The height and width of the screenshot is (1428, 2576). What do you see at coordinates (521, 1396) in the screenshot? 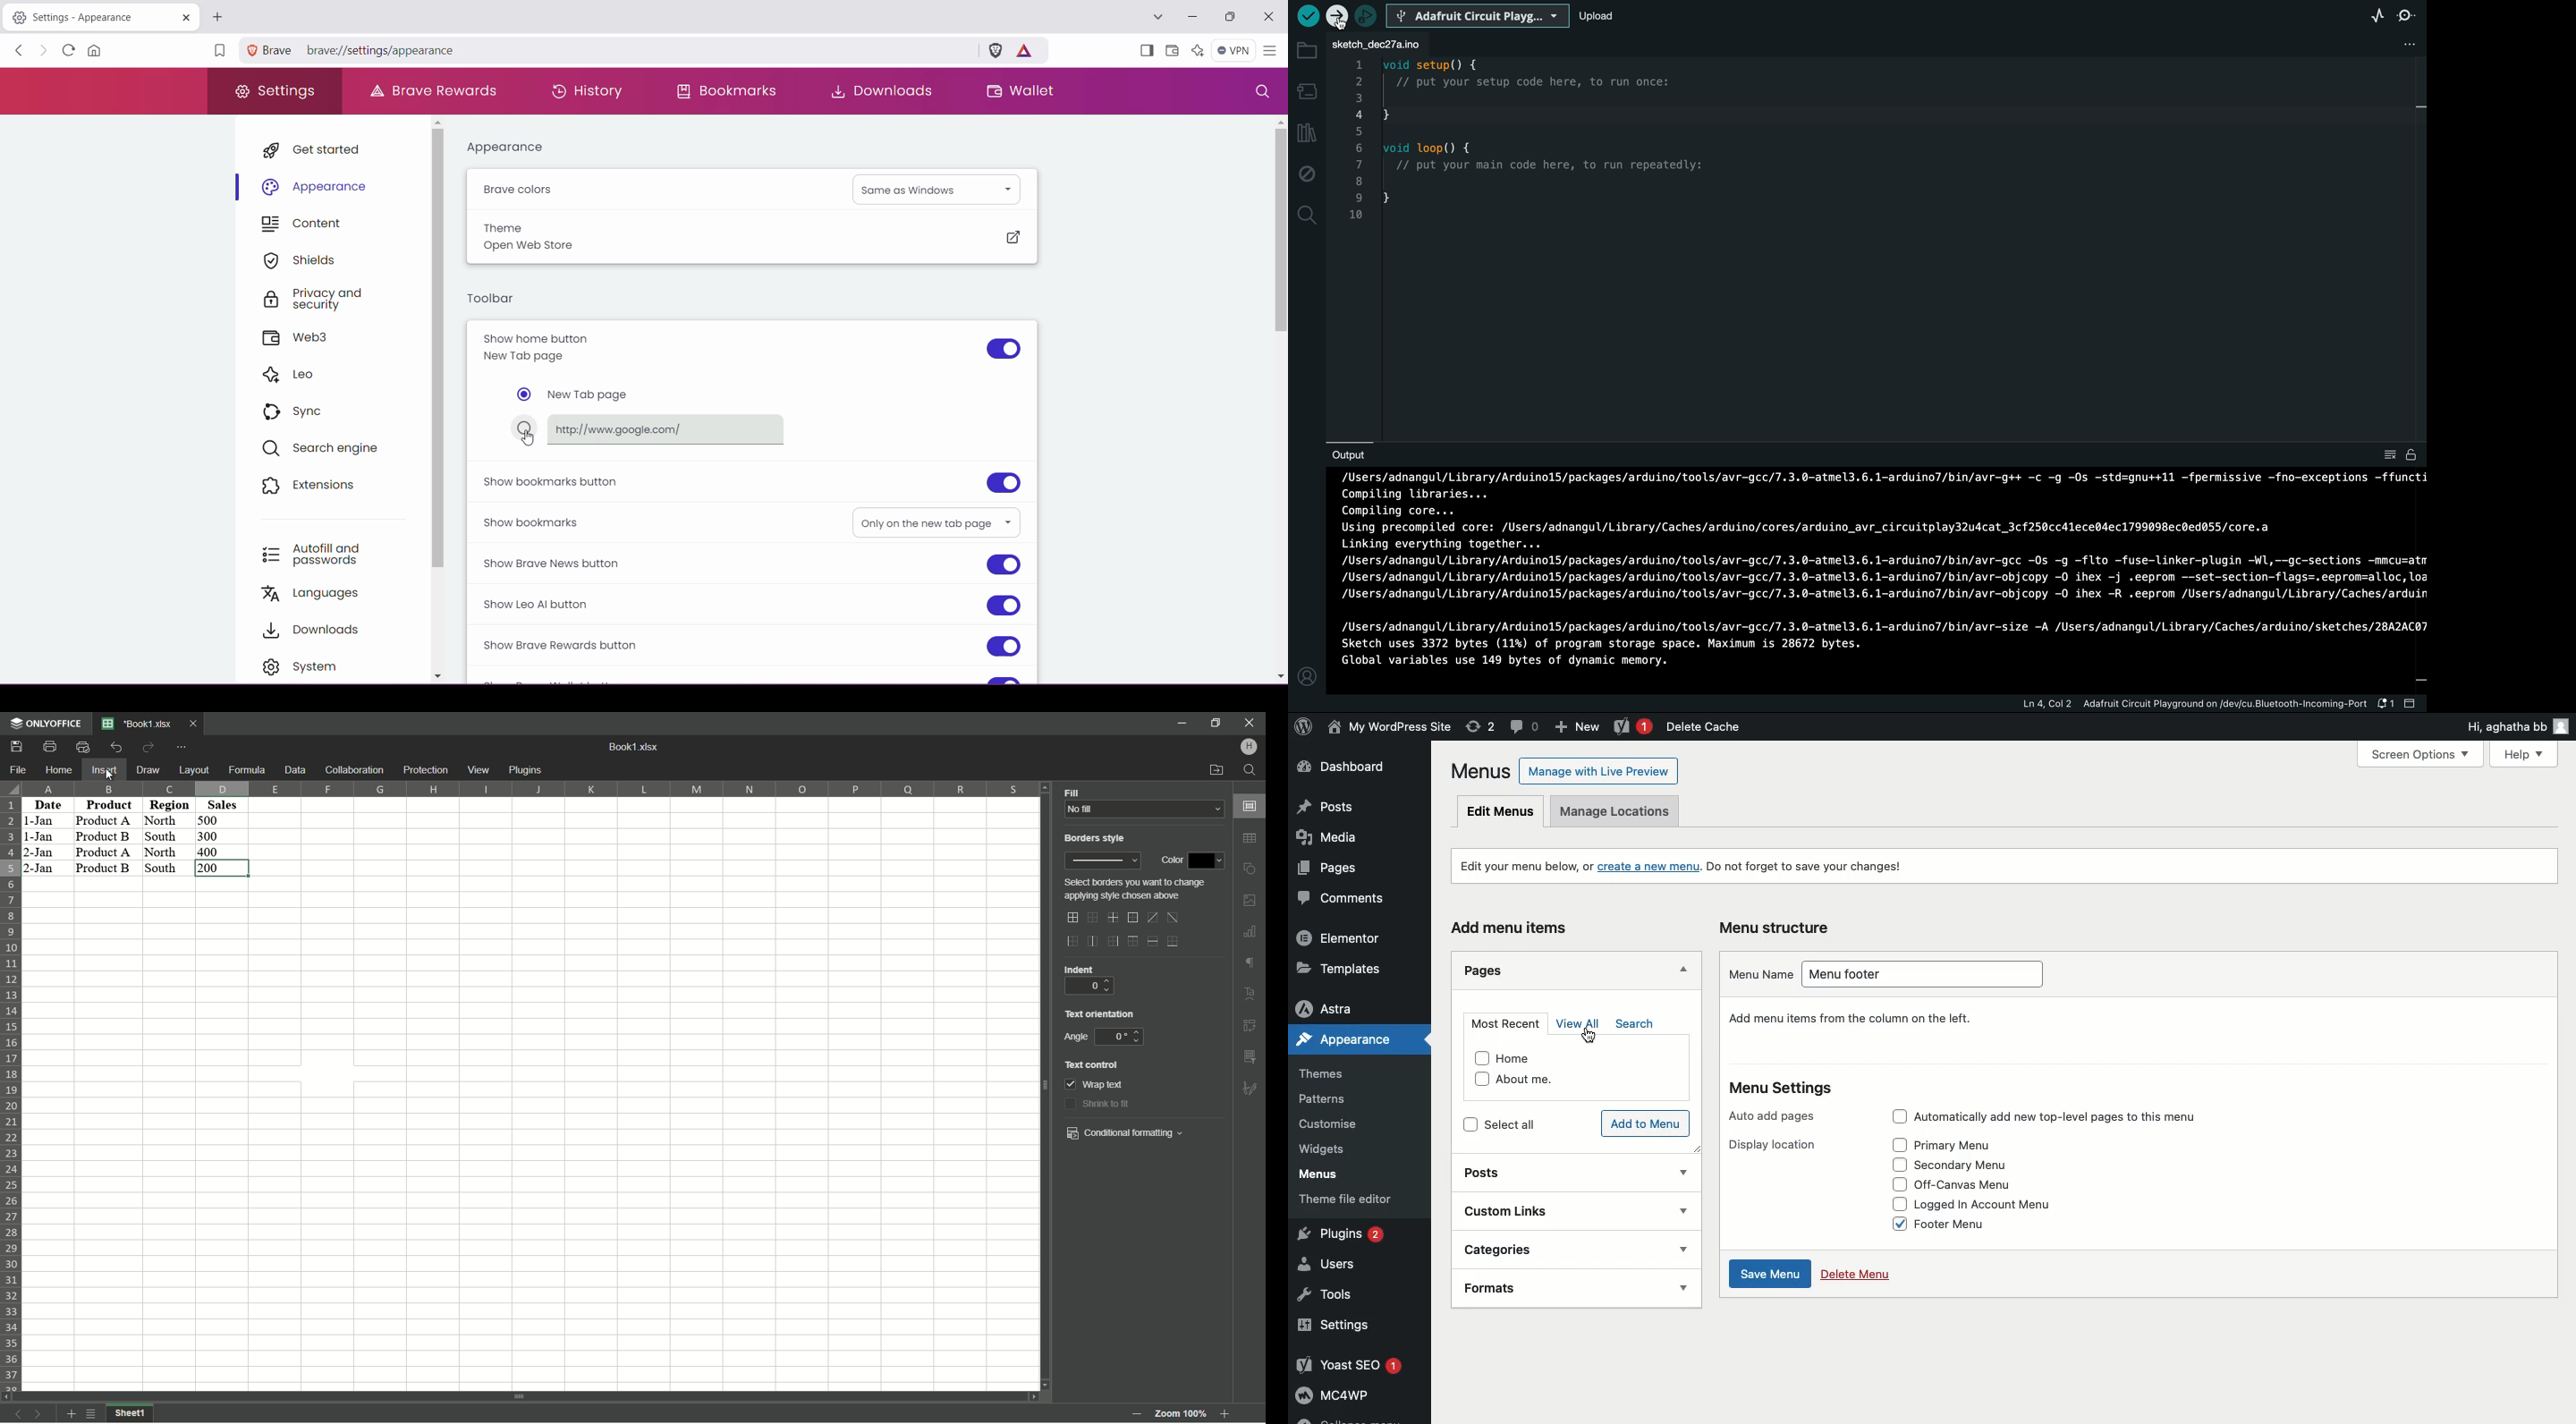
I see `scroll bar` at bounding box center [521, 1396].